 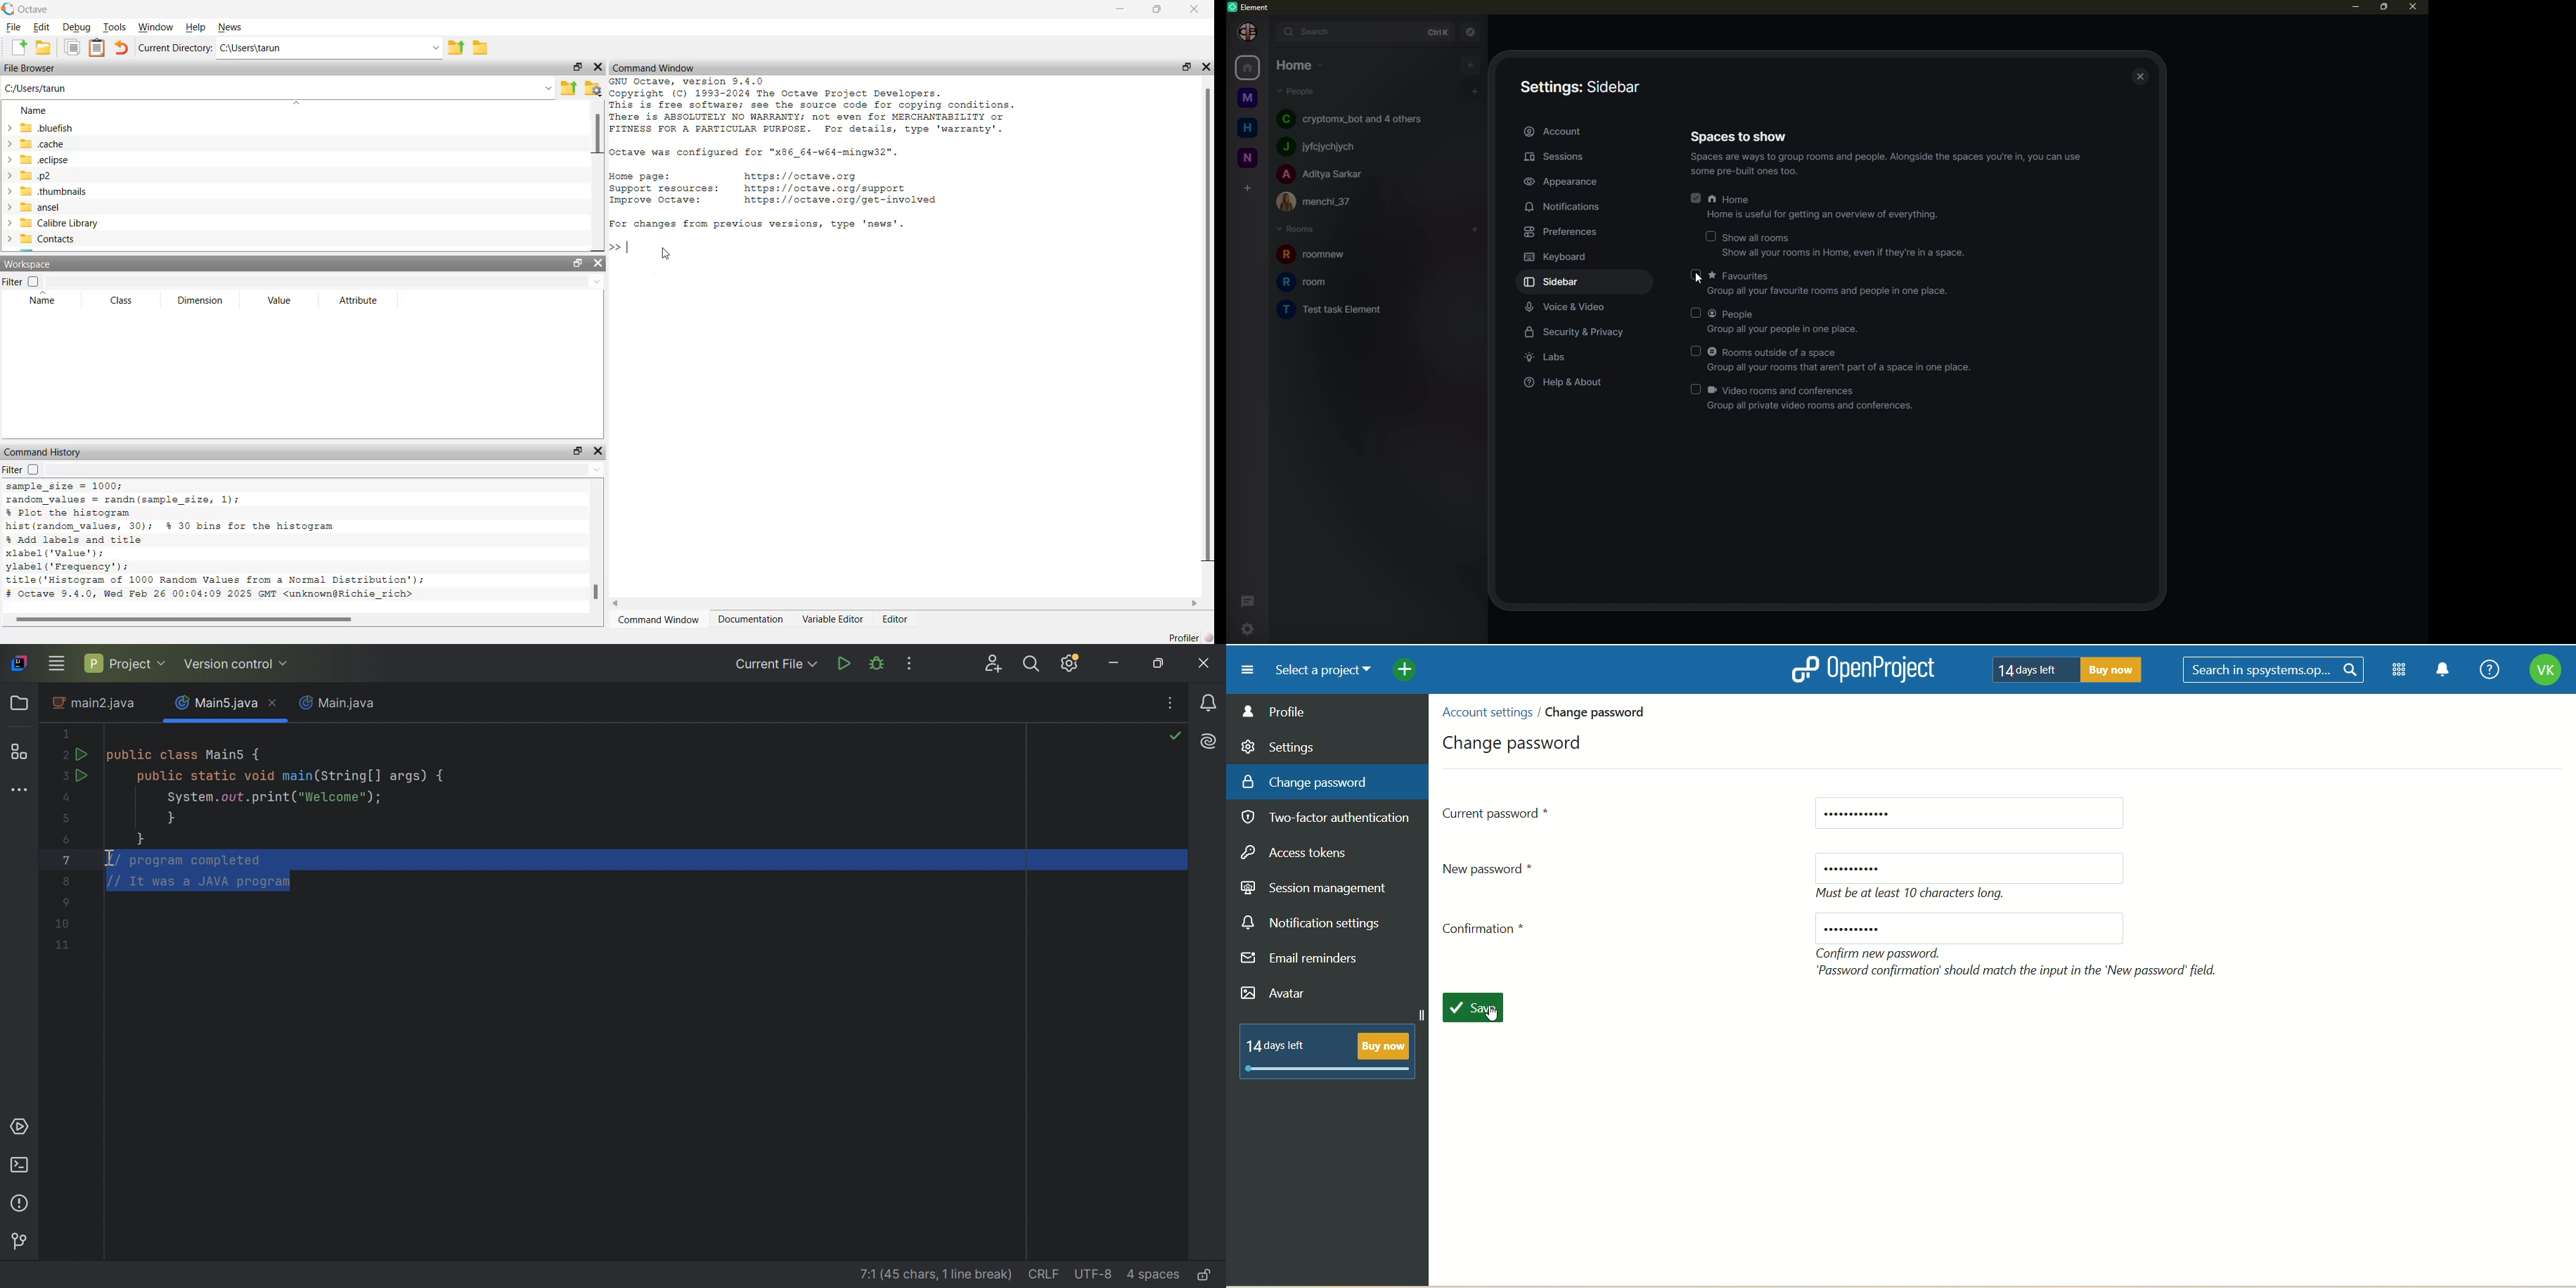 What do you see at coordinates (176, 47) in the screenshot?
I see `Current Directory:` at bounding box center [176, 47].